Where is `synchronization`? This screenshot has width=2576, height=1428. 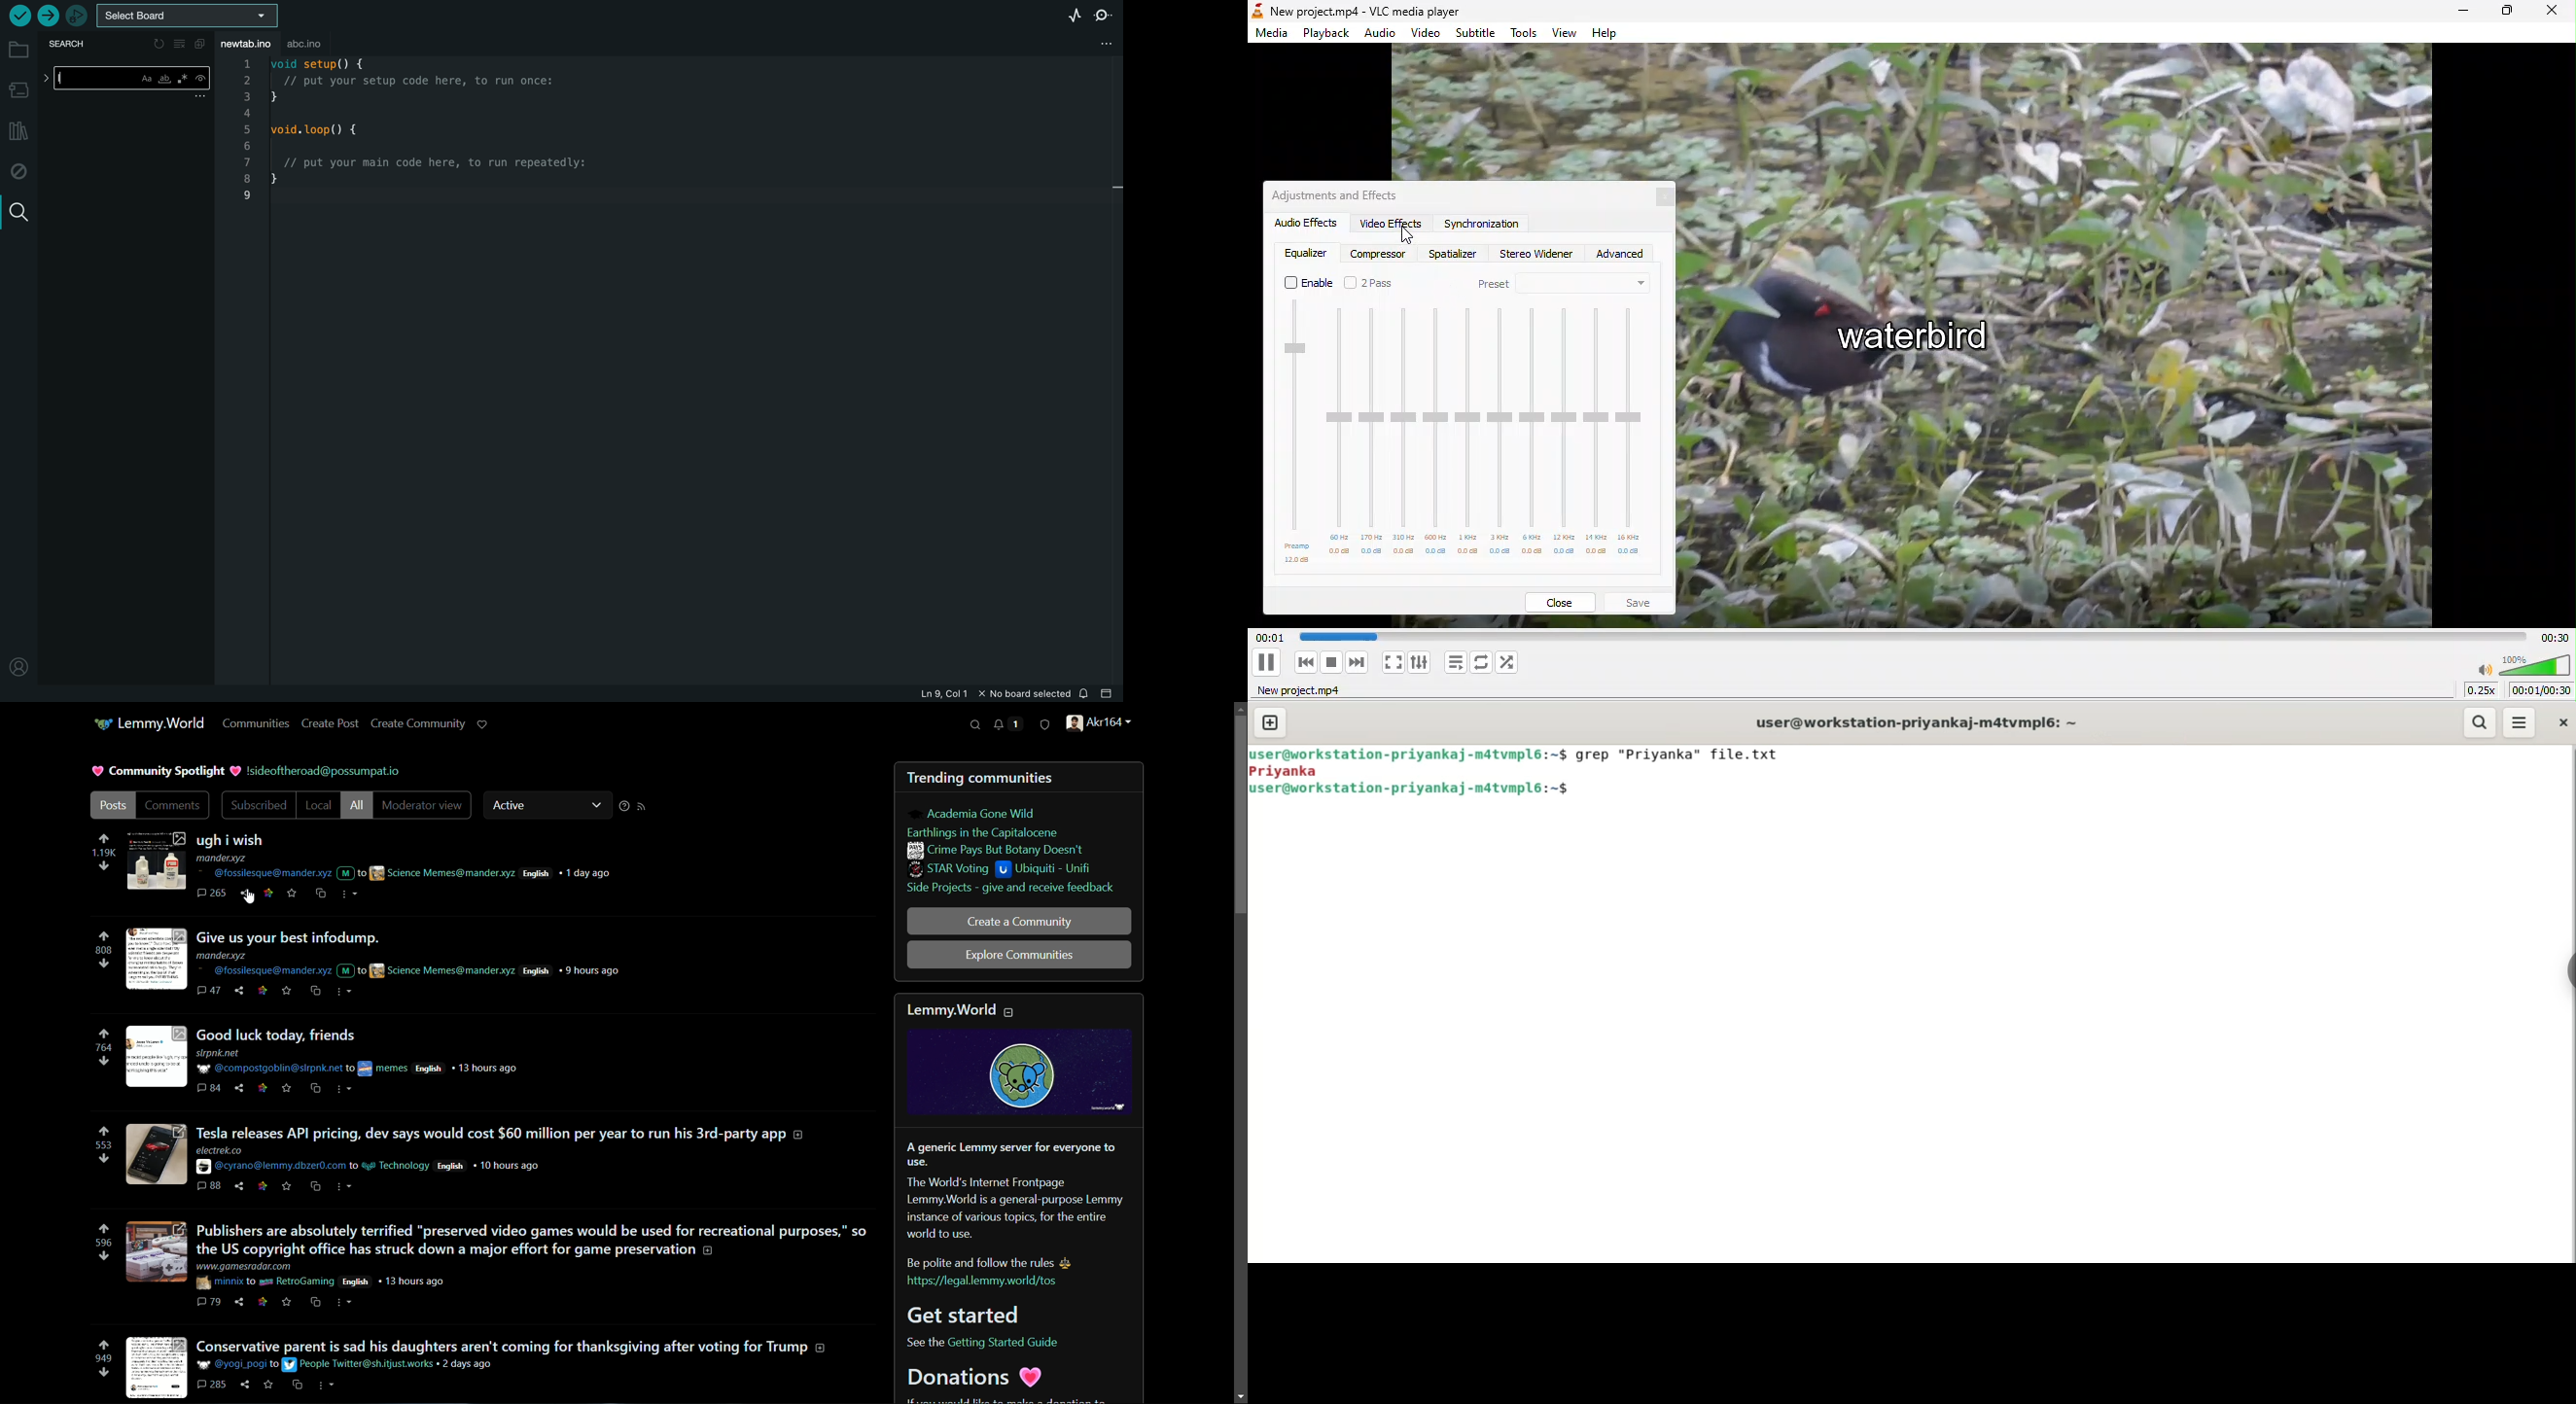 synchronization is located at coordinates (1482, 226).